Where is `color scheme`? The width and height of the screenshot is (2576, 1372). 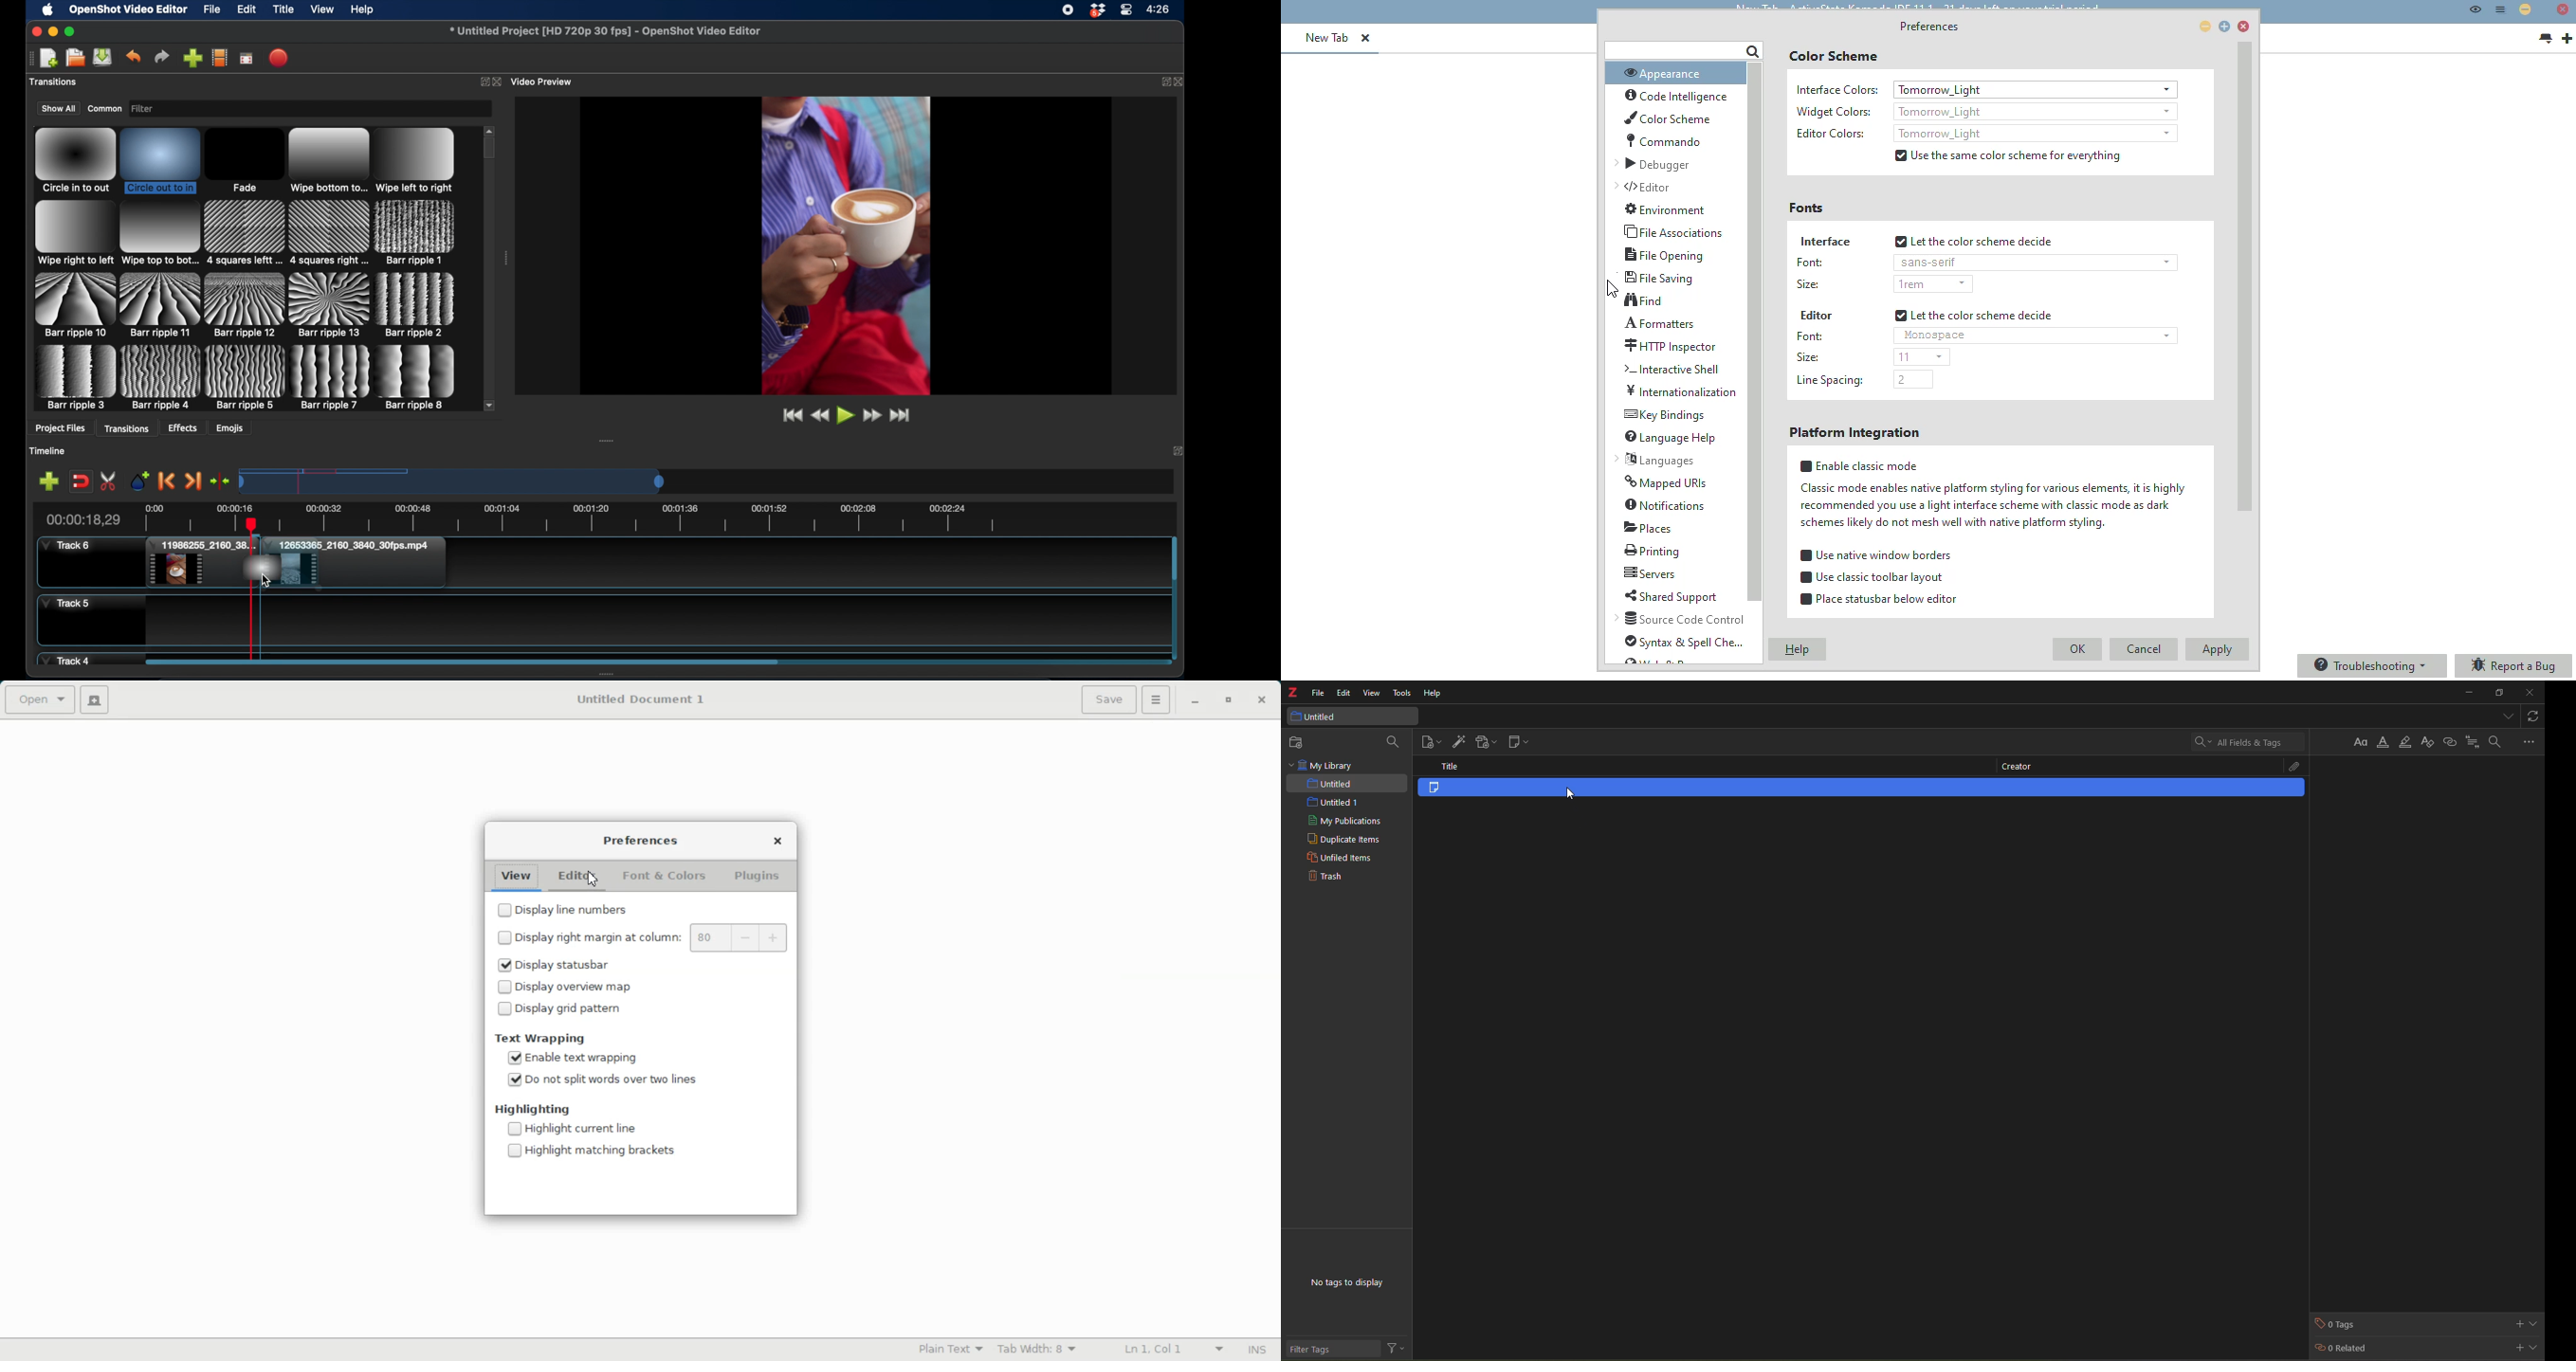
color scheme is located at coordinates (1667, 118).